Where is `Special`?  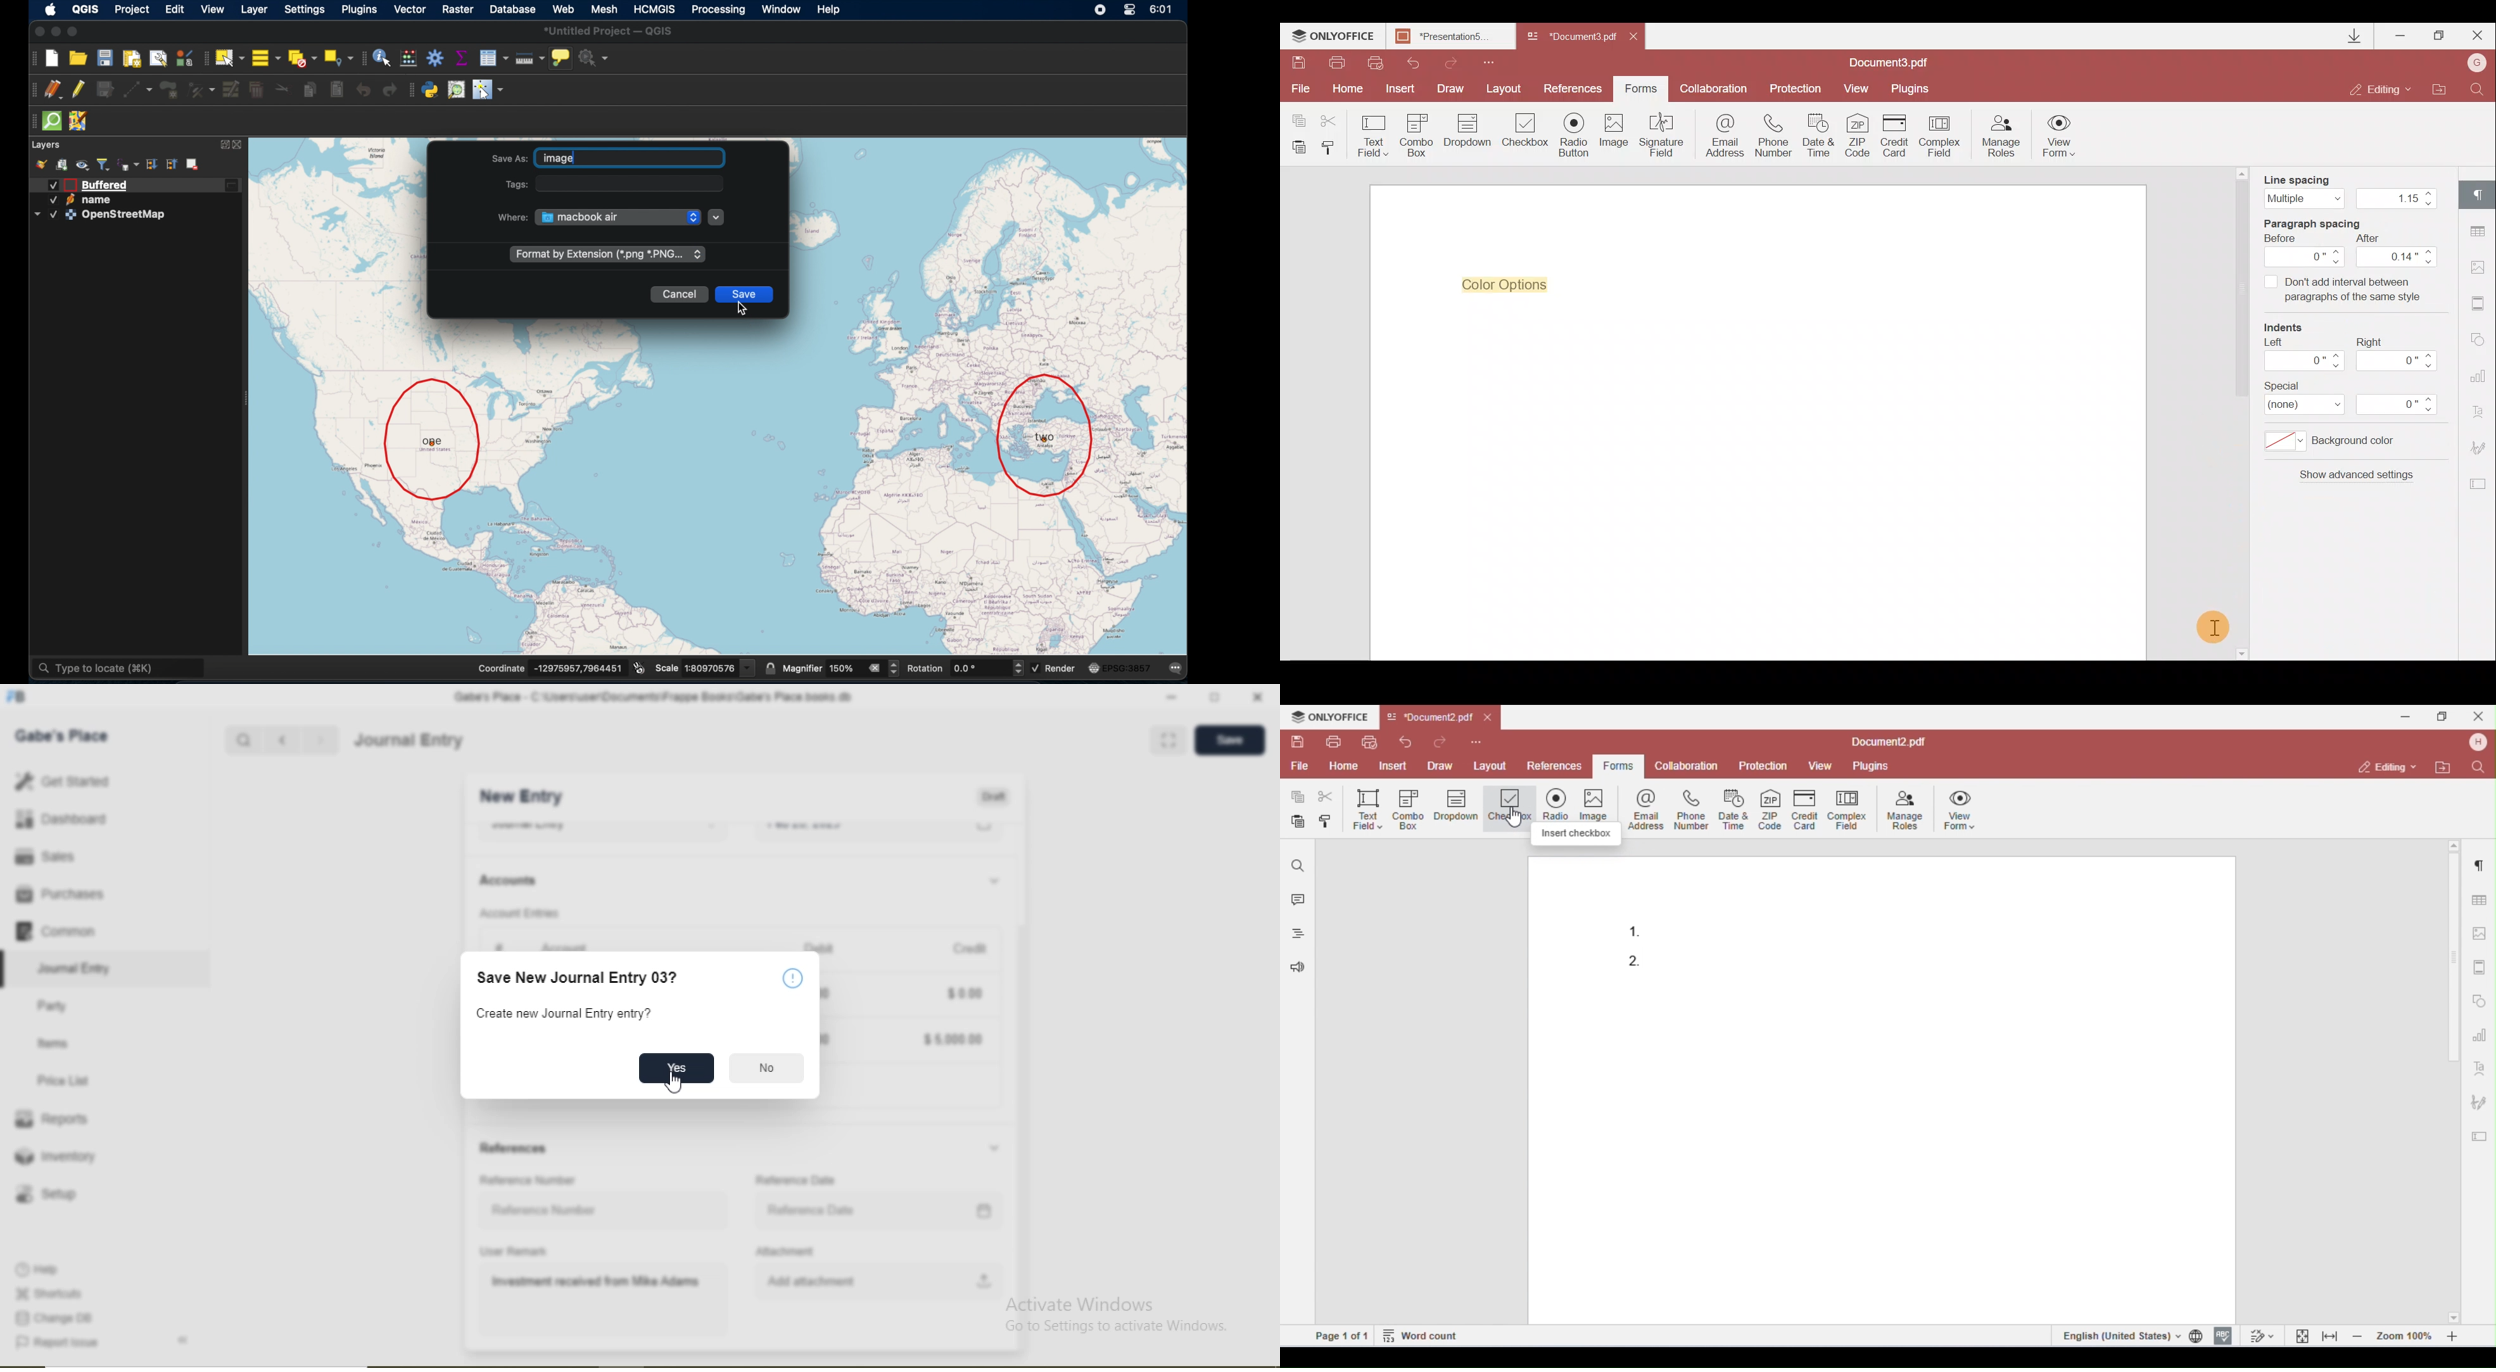 Special is located at coordinates (2352, 396).